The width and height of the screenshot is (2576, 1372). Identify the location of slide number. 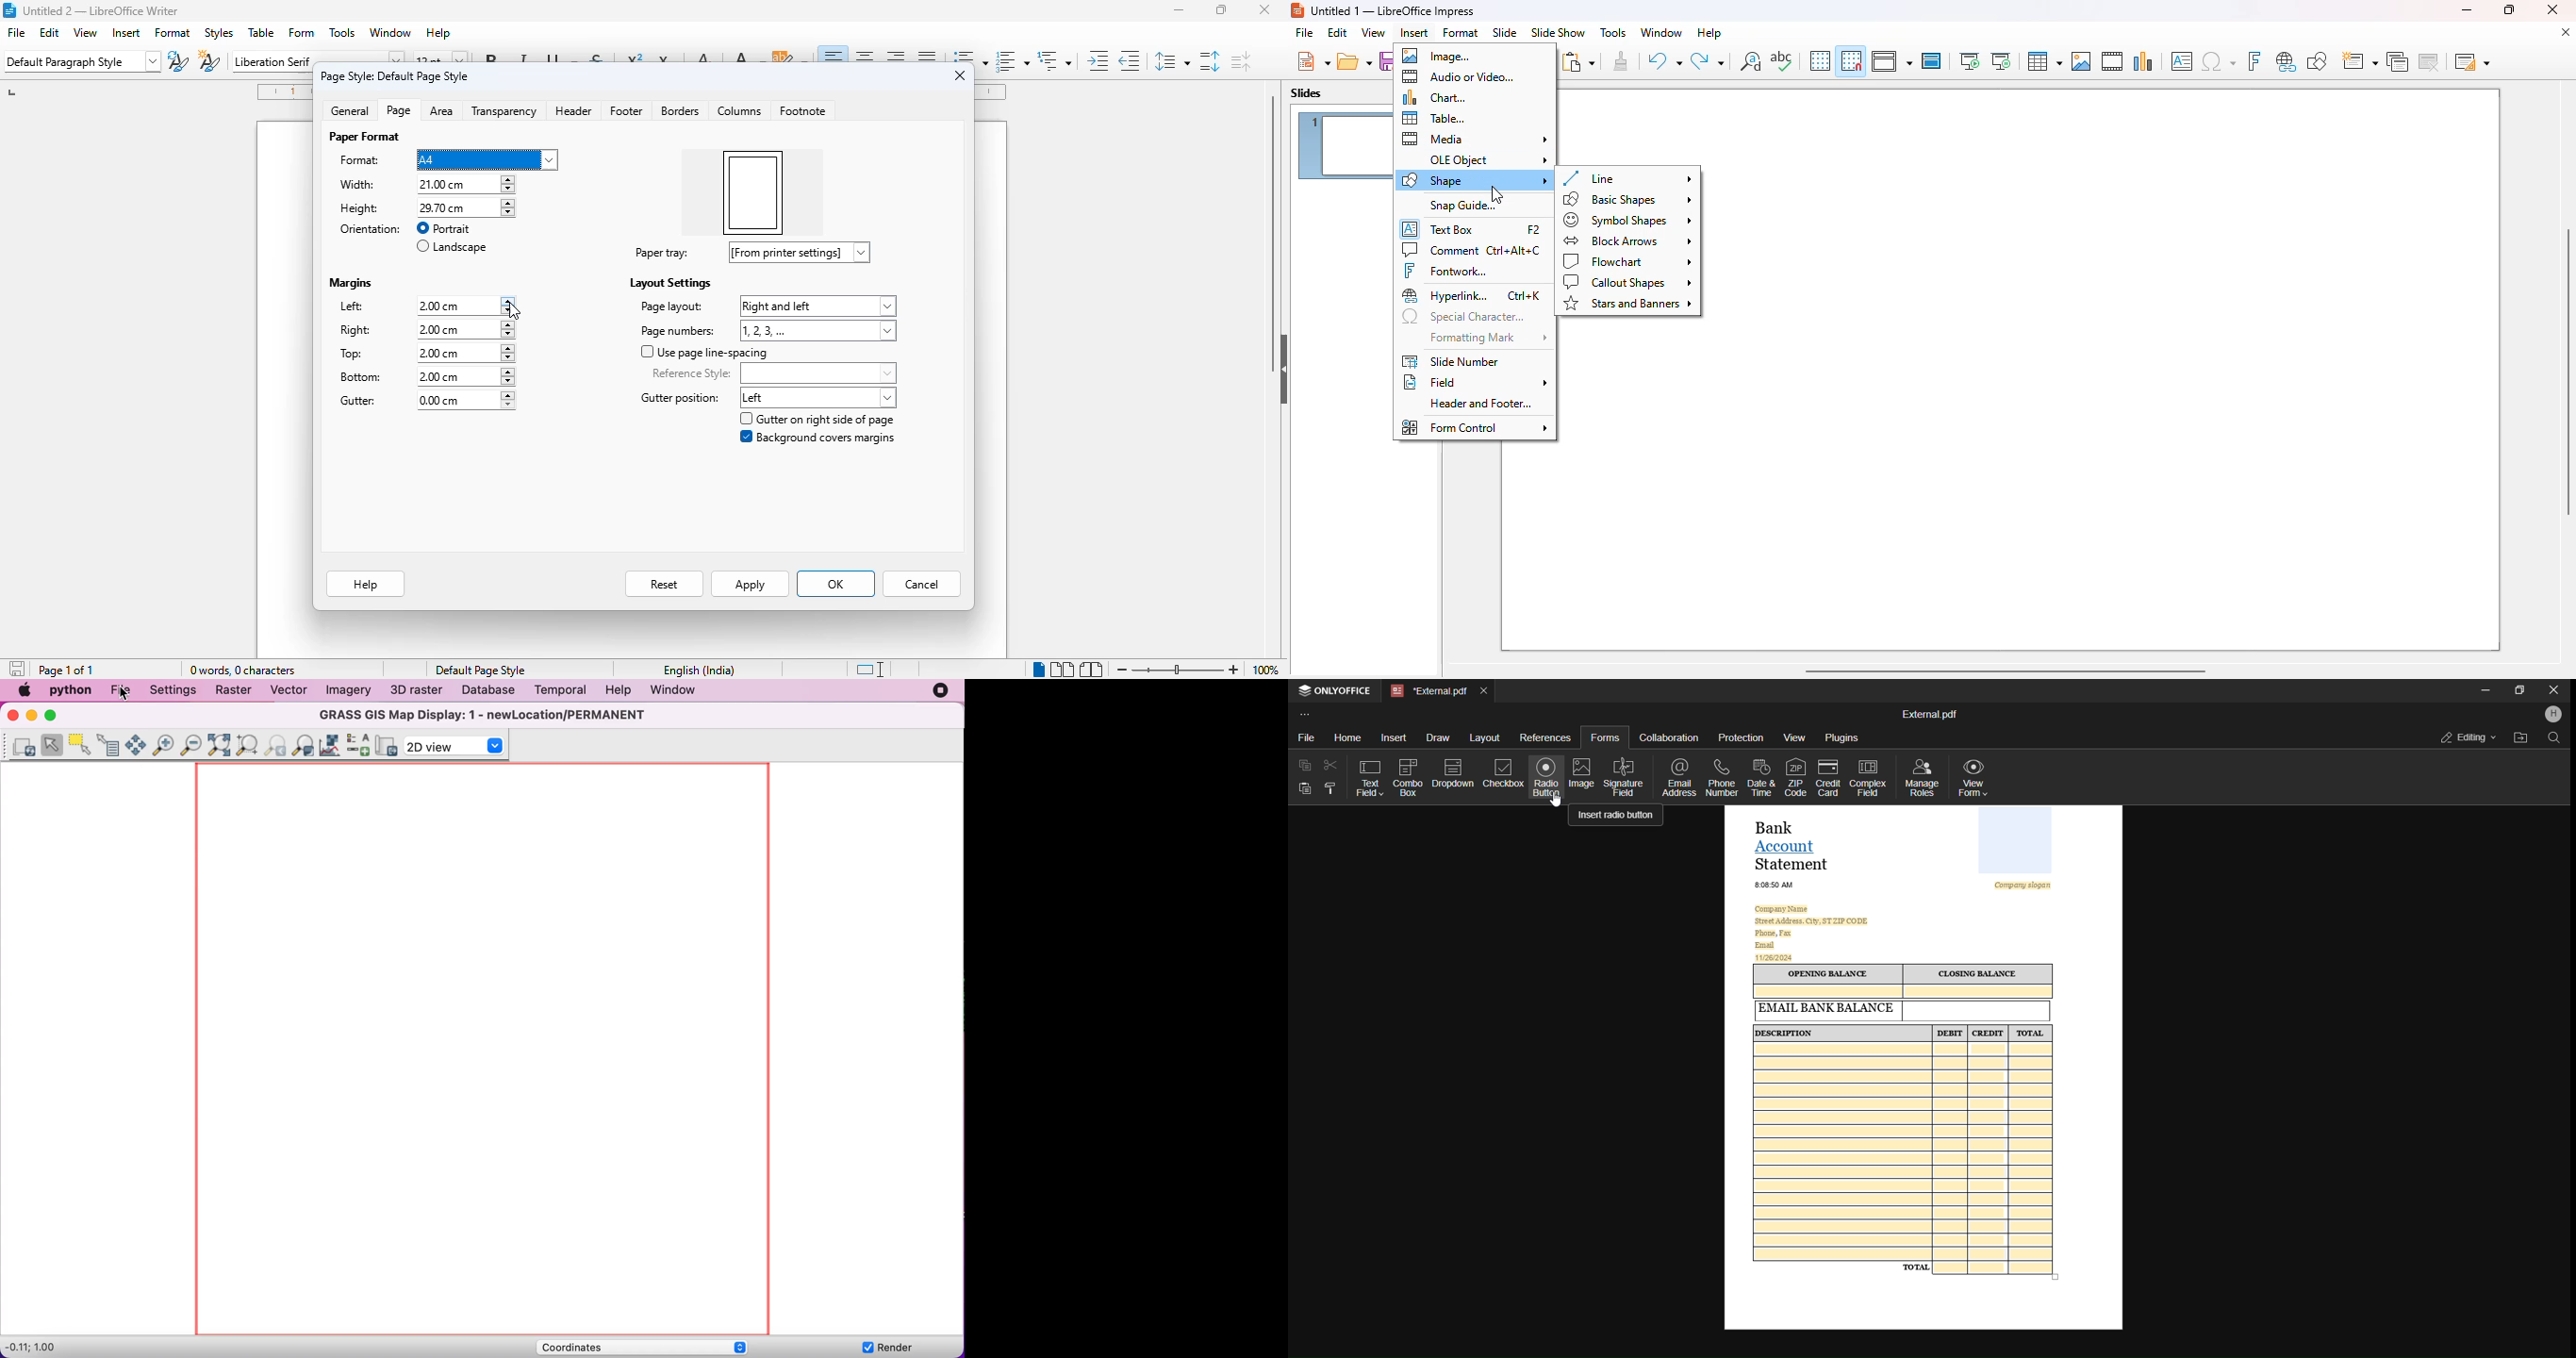
(1450, 361).